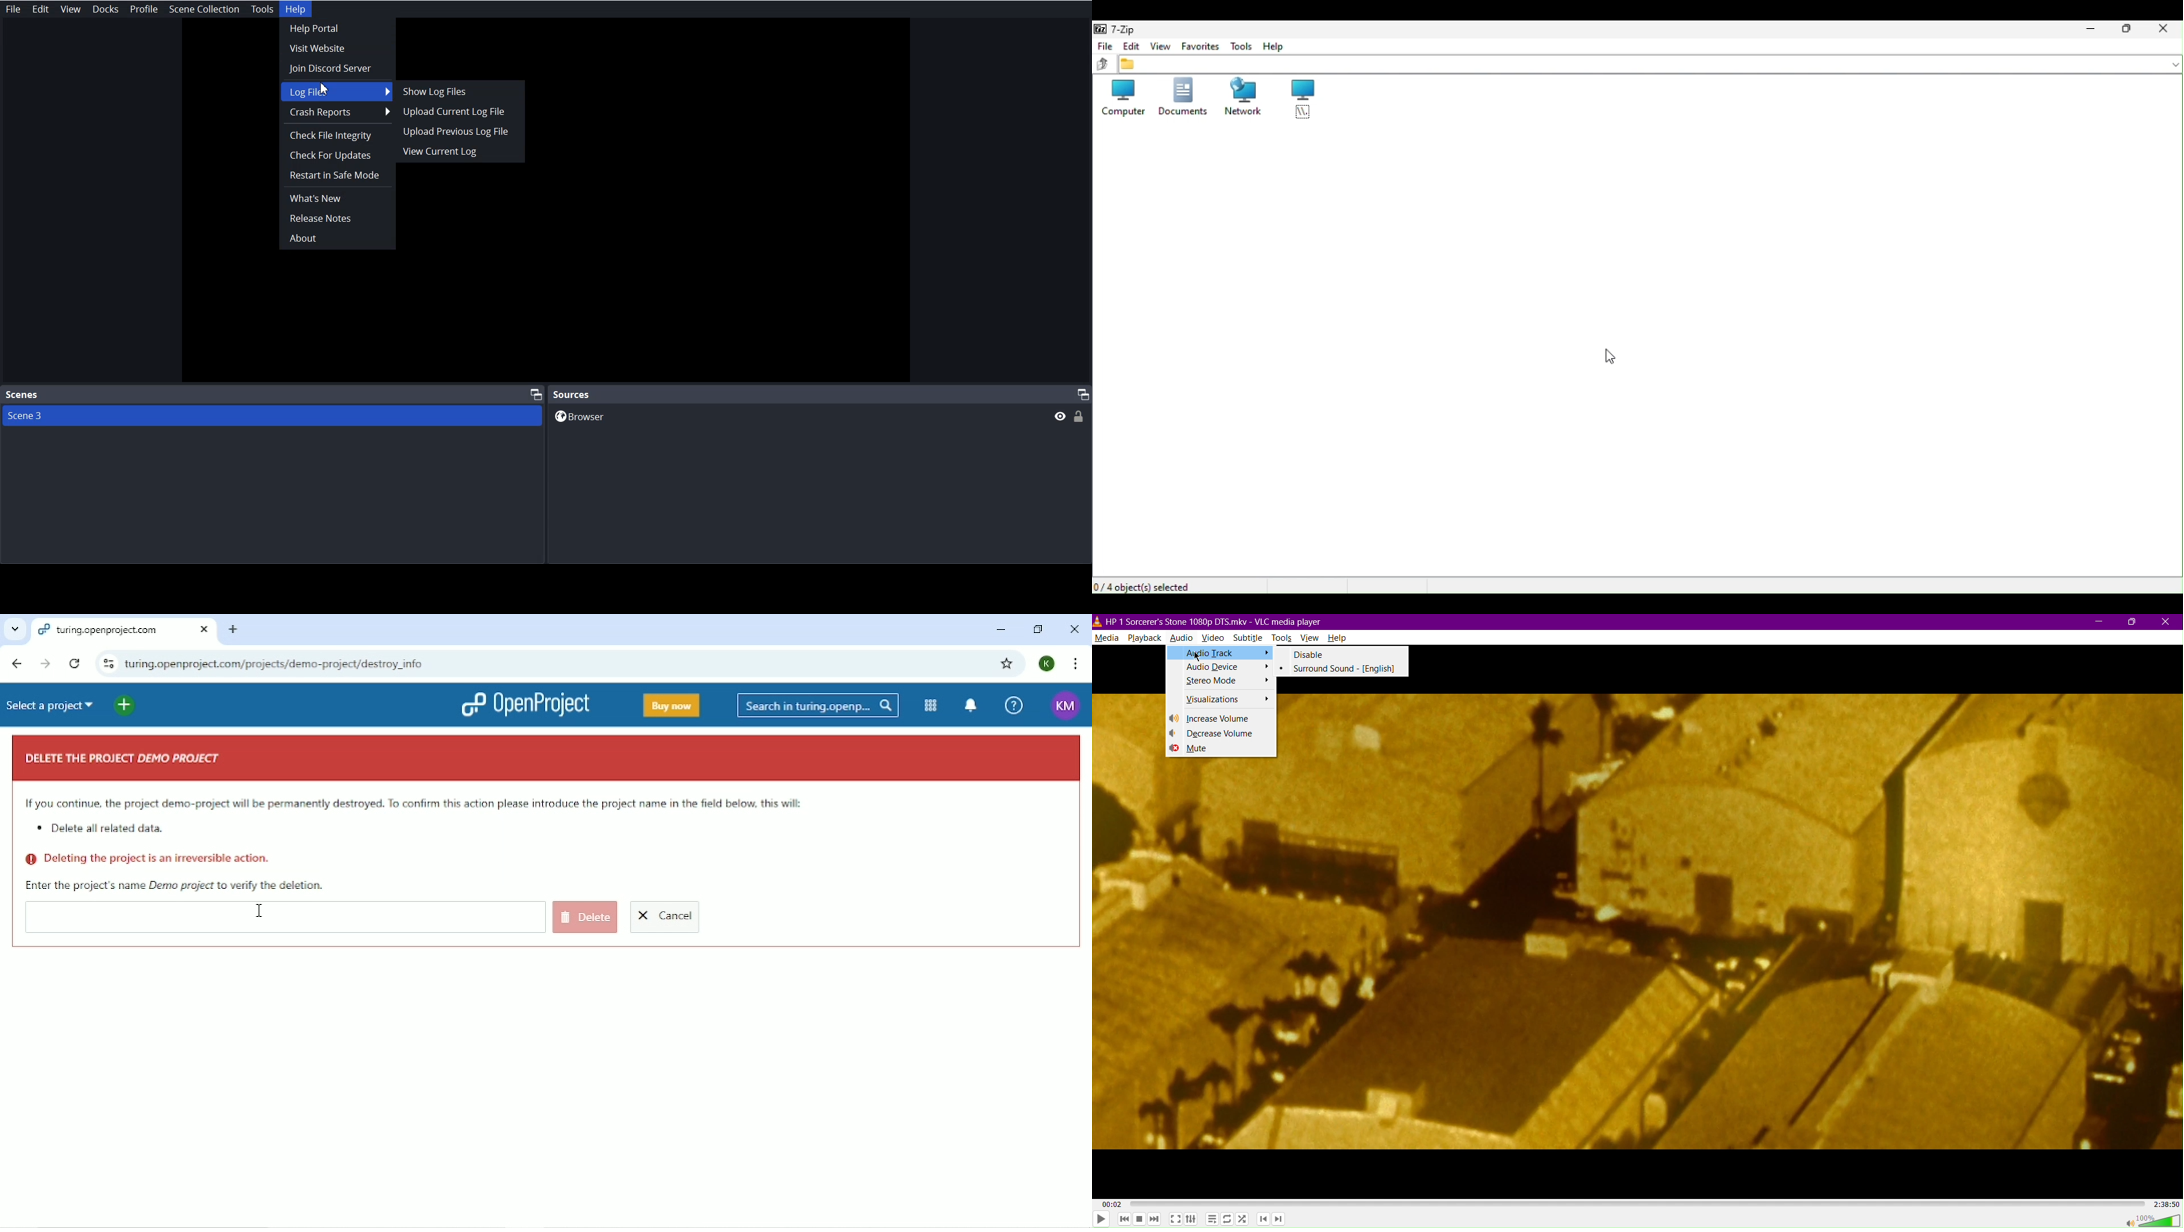  I want to click on Scene collection, so click(204, 9).